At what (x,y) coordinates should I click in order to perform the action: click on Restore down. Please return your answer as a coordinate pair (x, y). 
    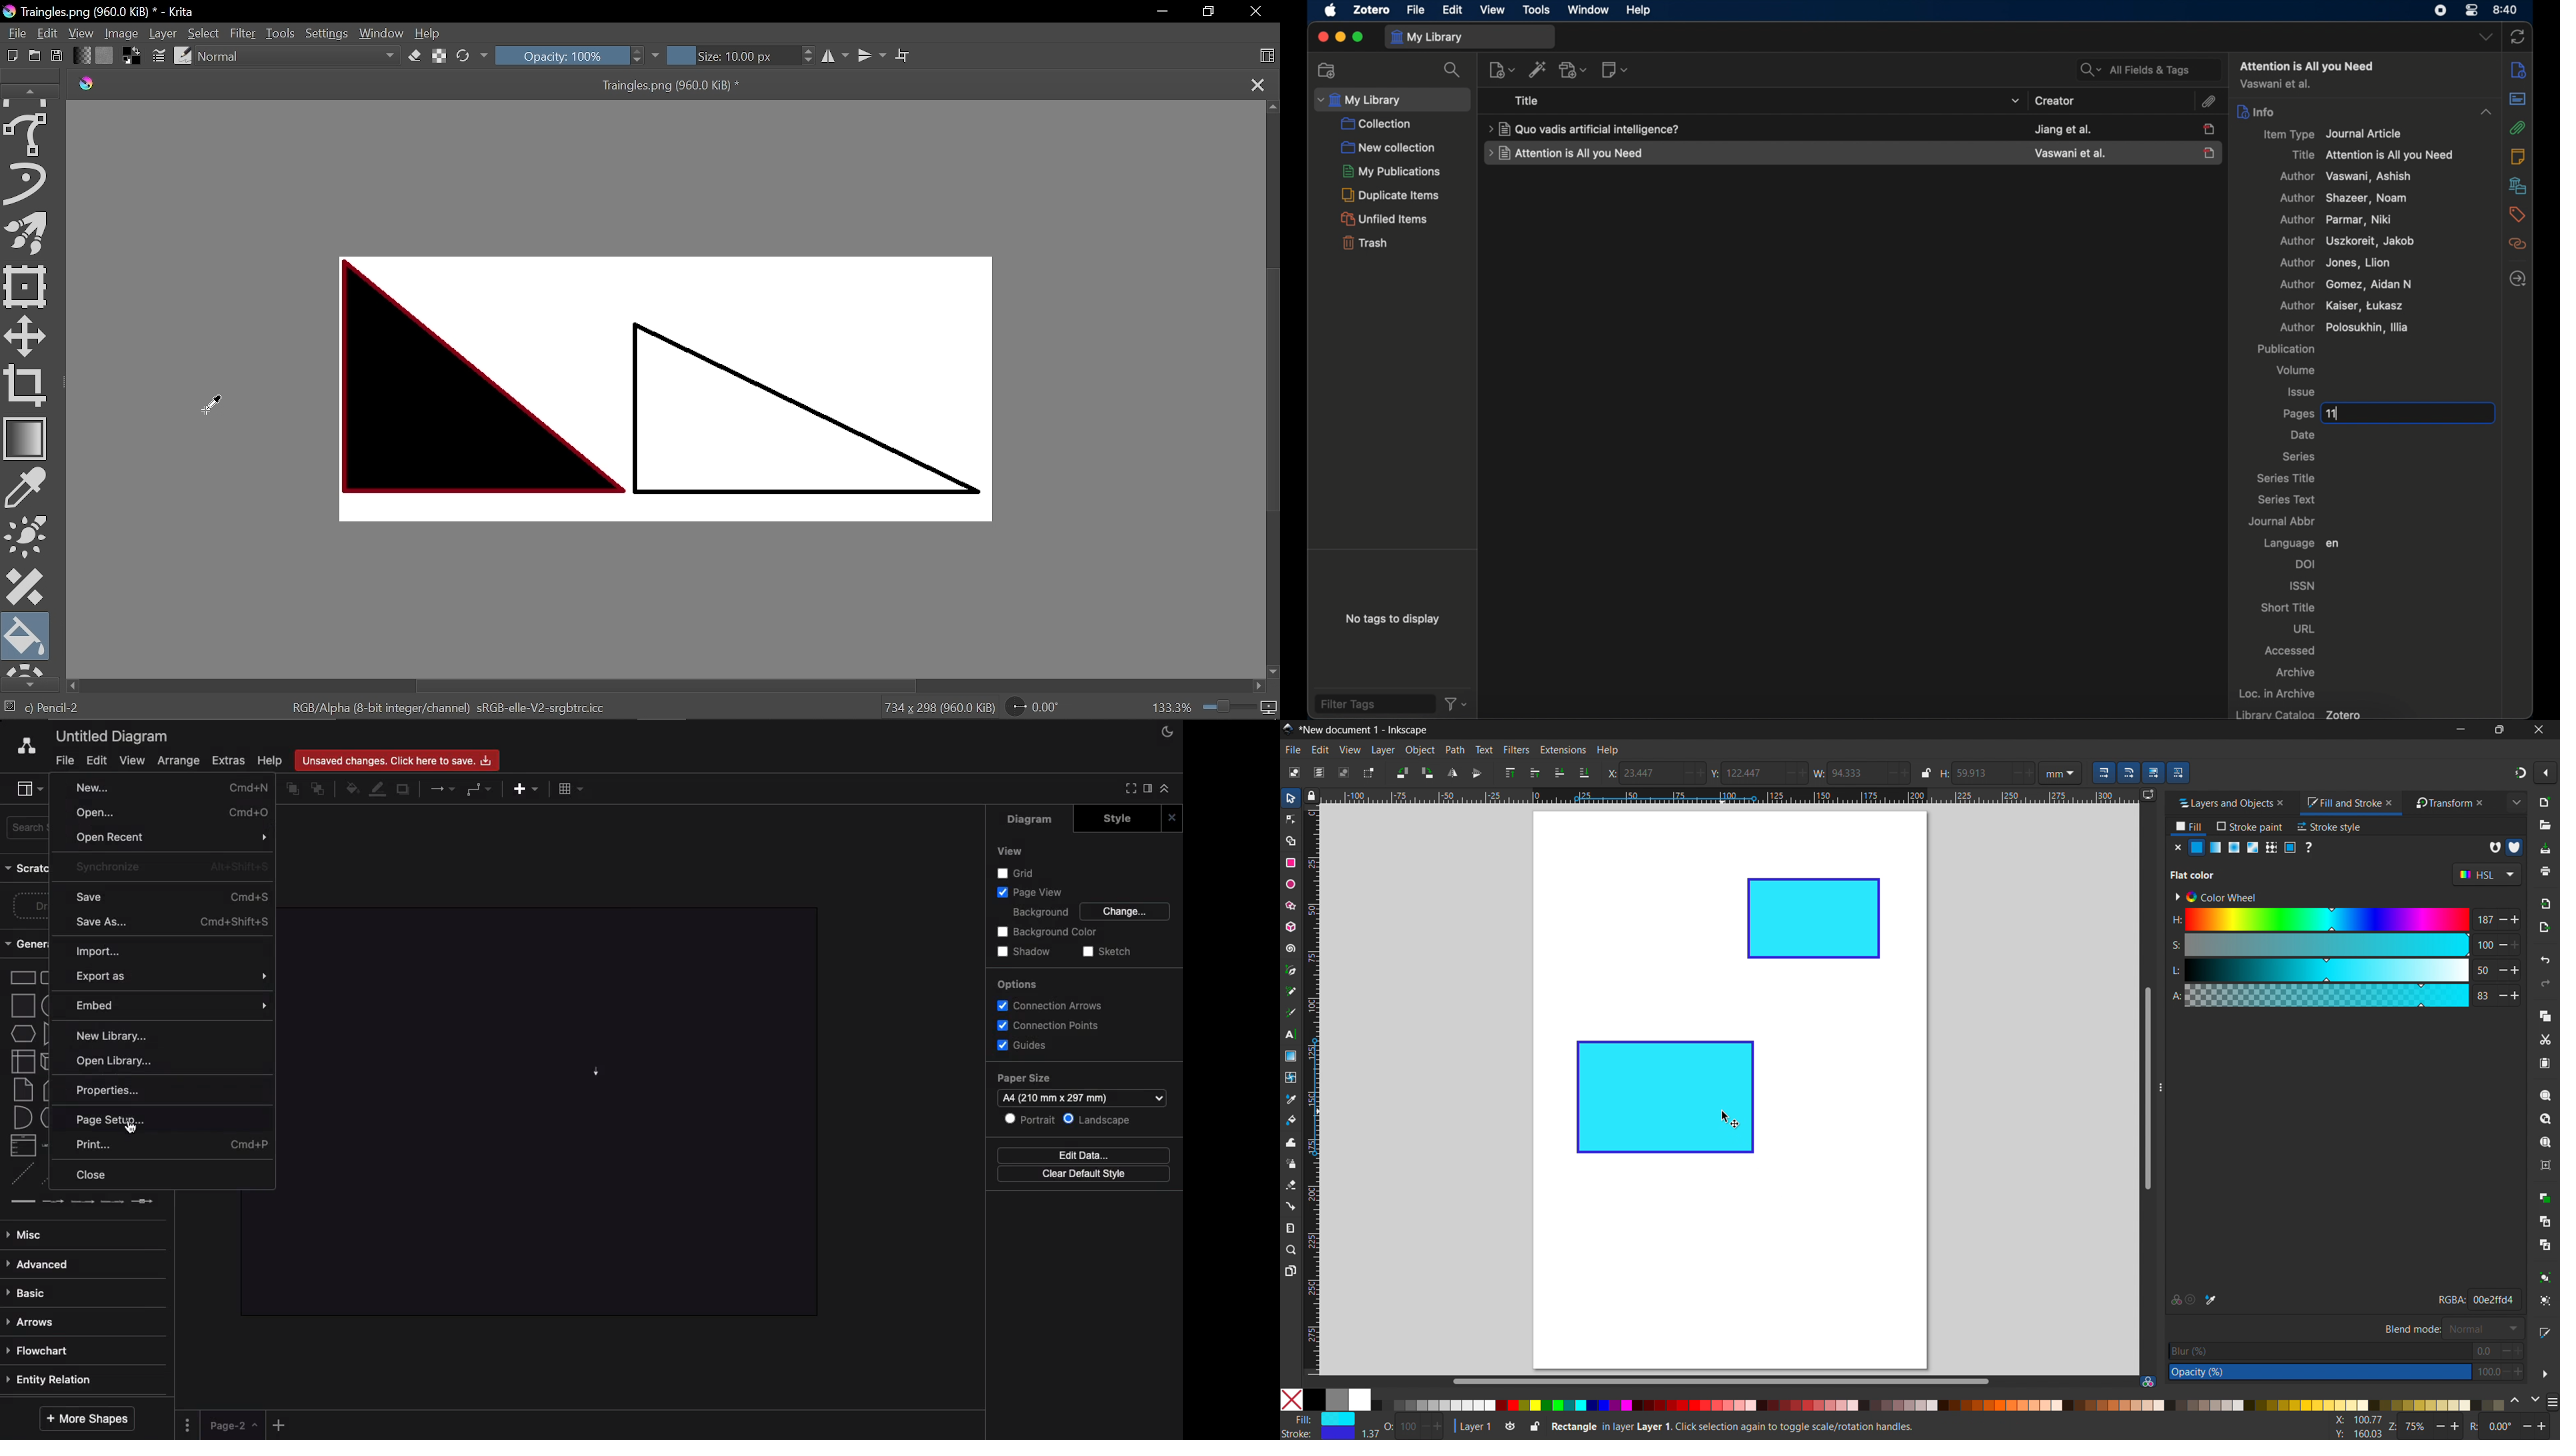
    Looking at the image, I should click on (1206, 11).